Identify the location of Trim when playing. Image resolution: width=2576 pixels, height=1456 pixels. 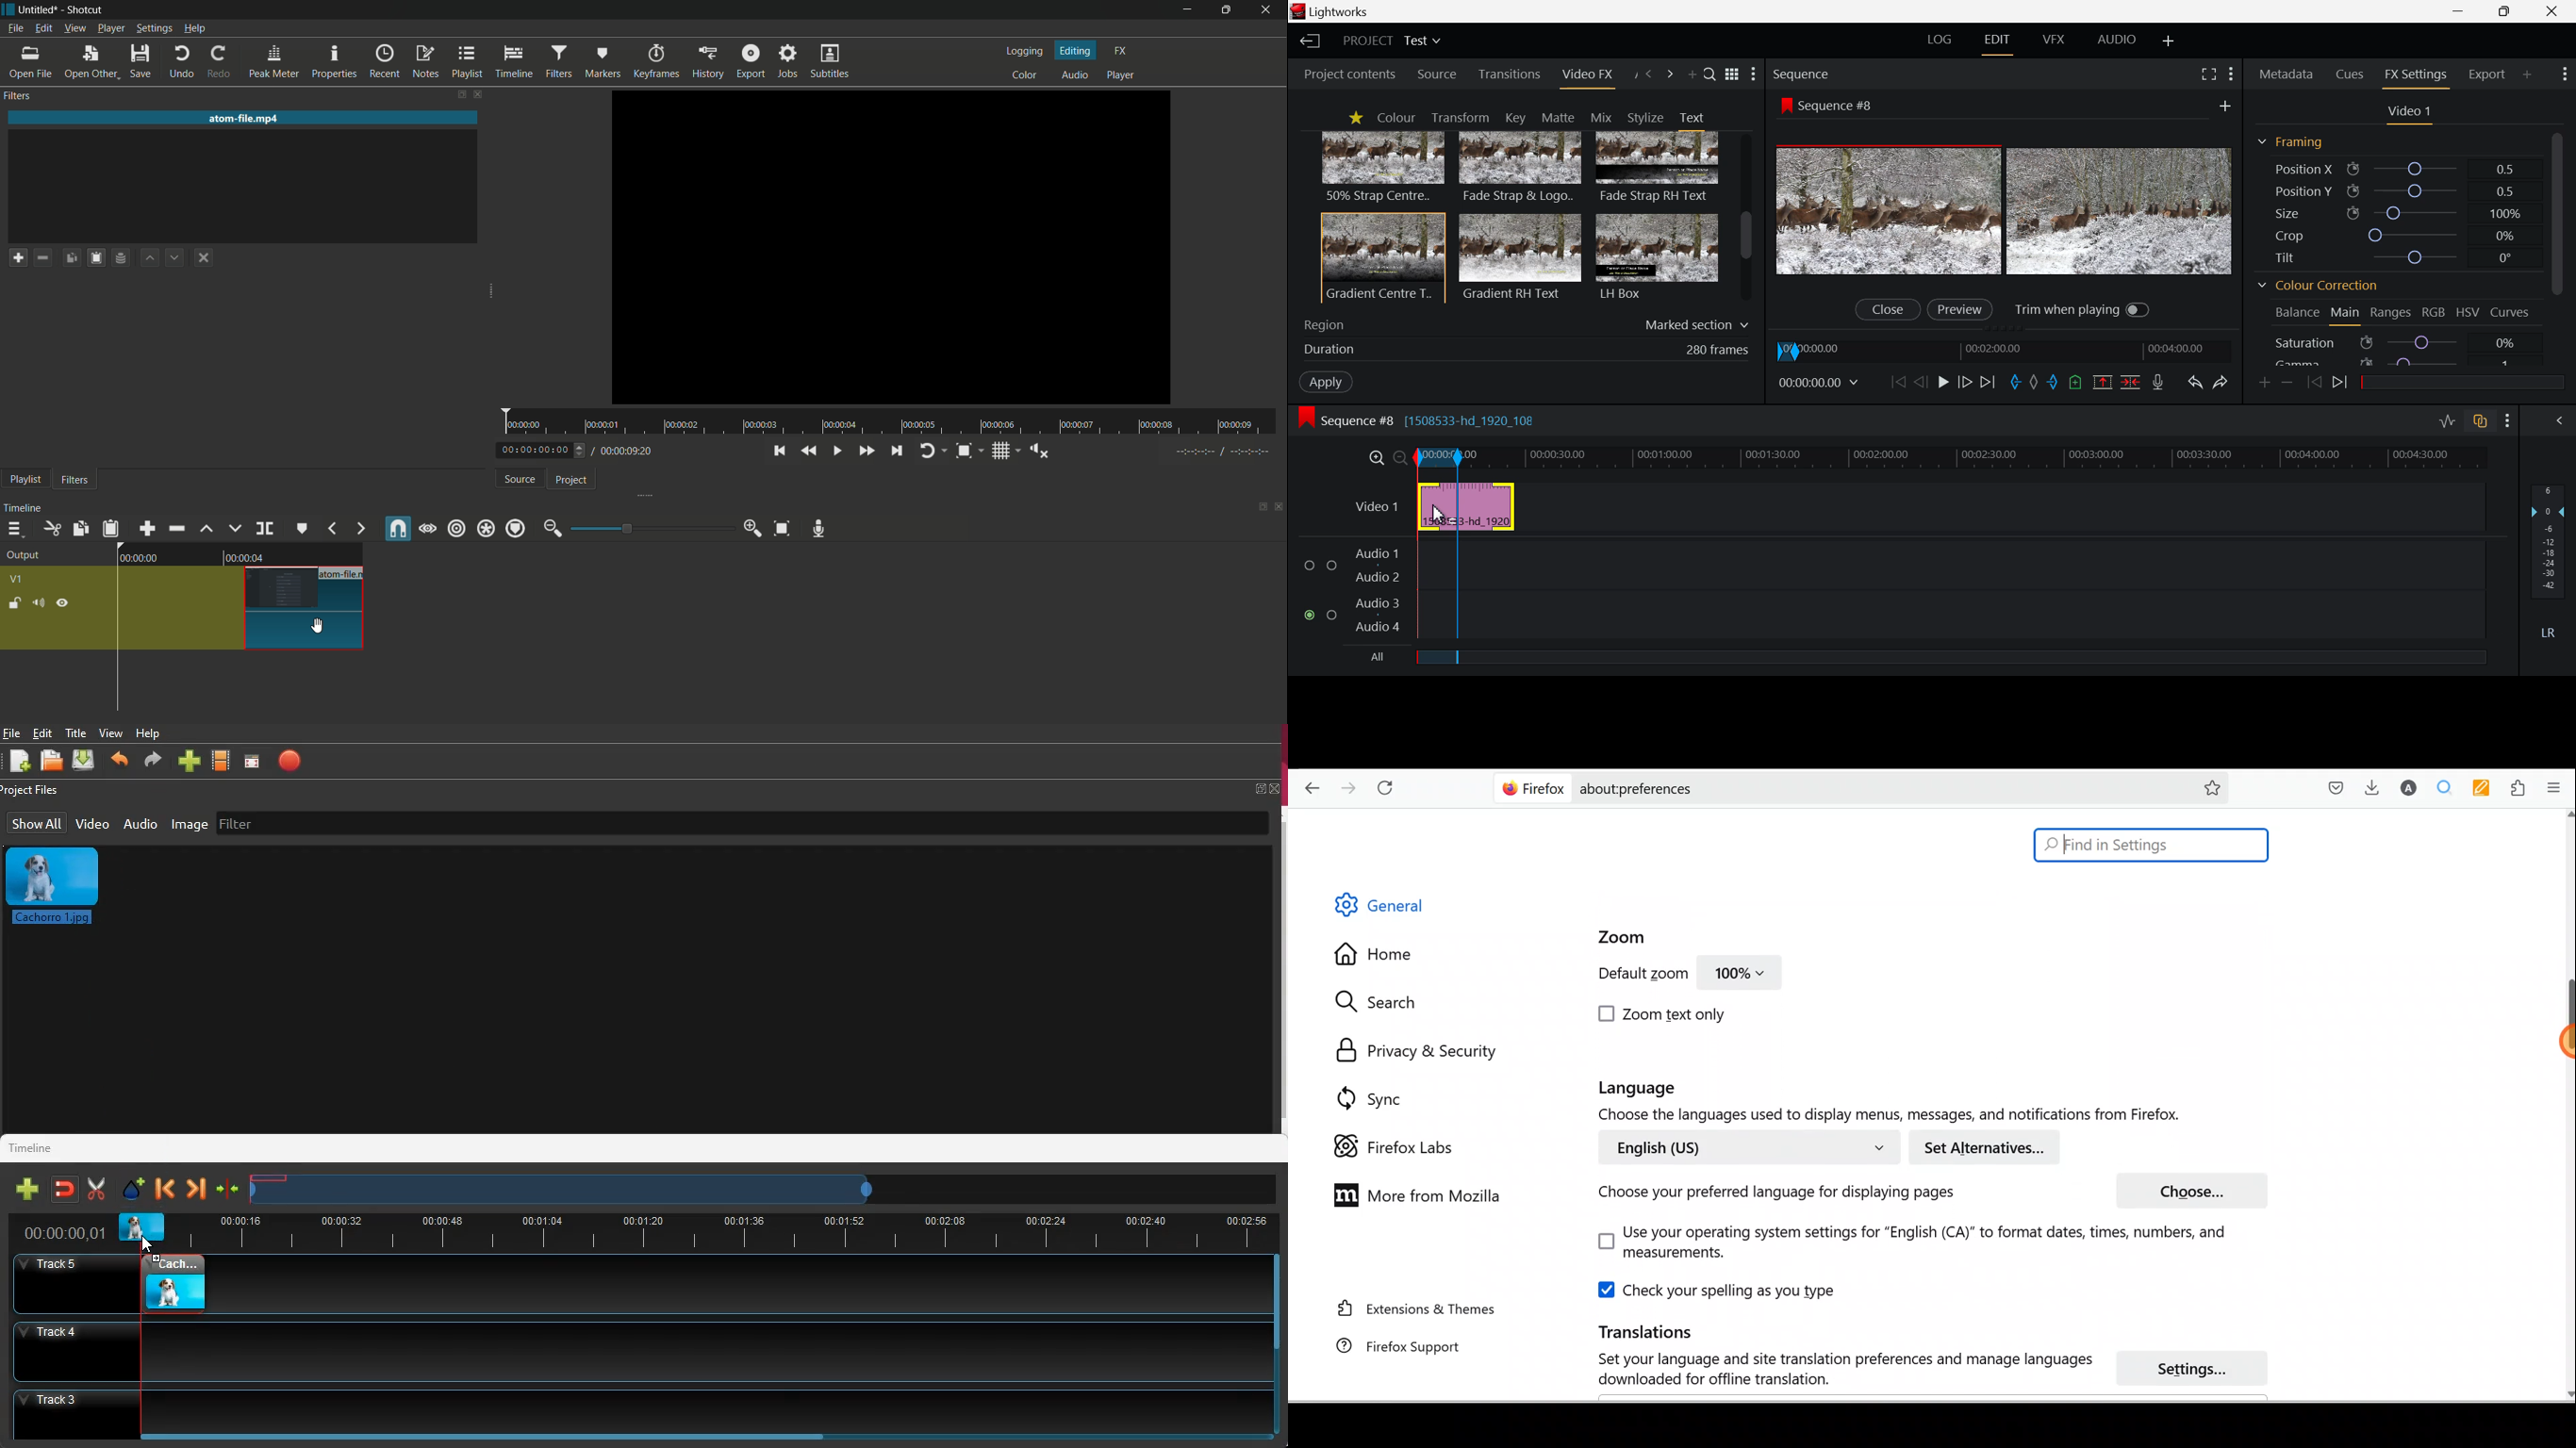
(2083, 309).